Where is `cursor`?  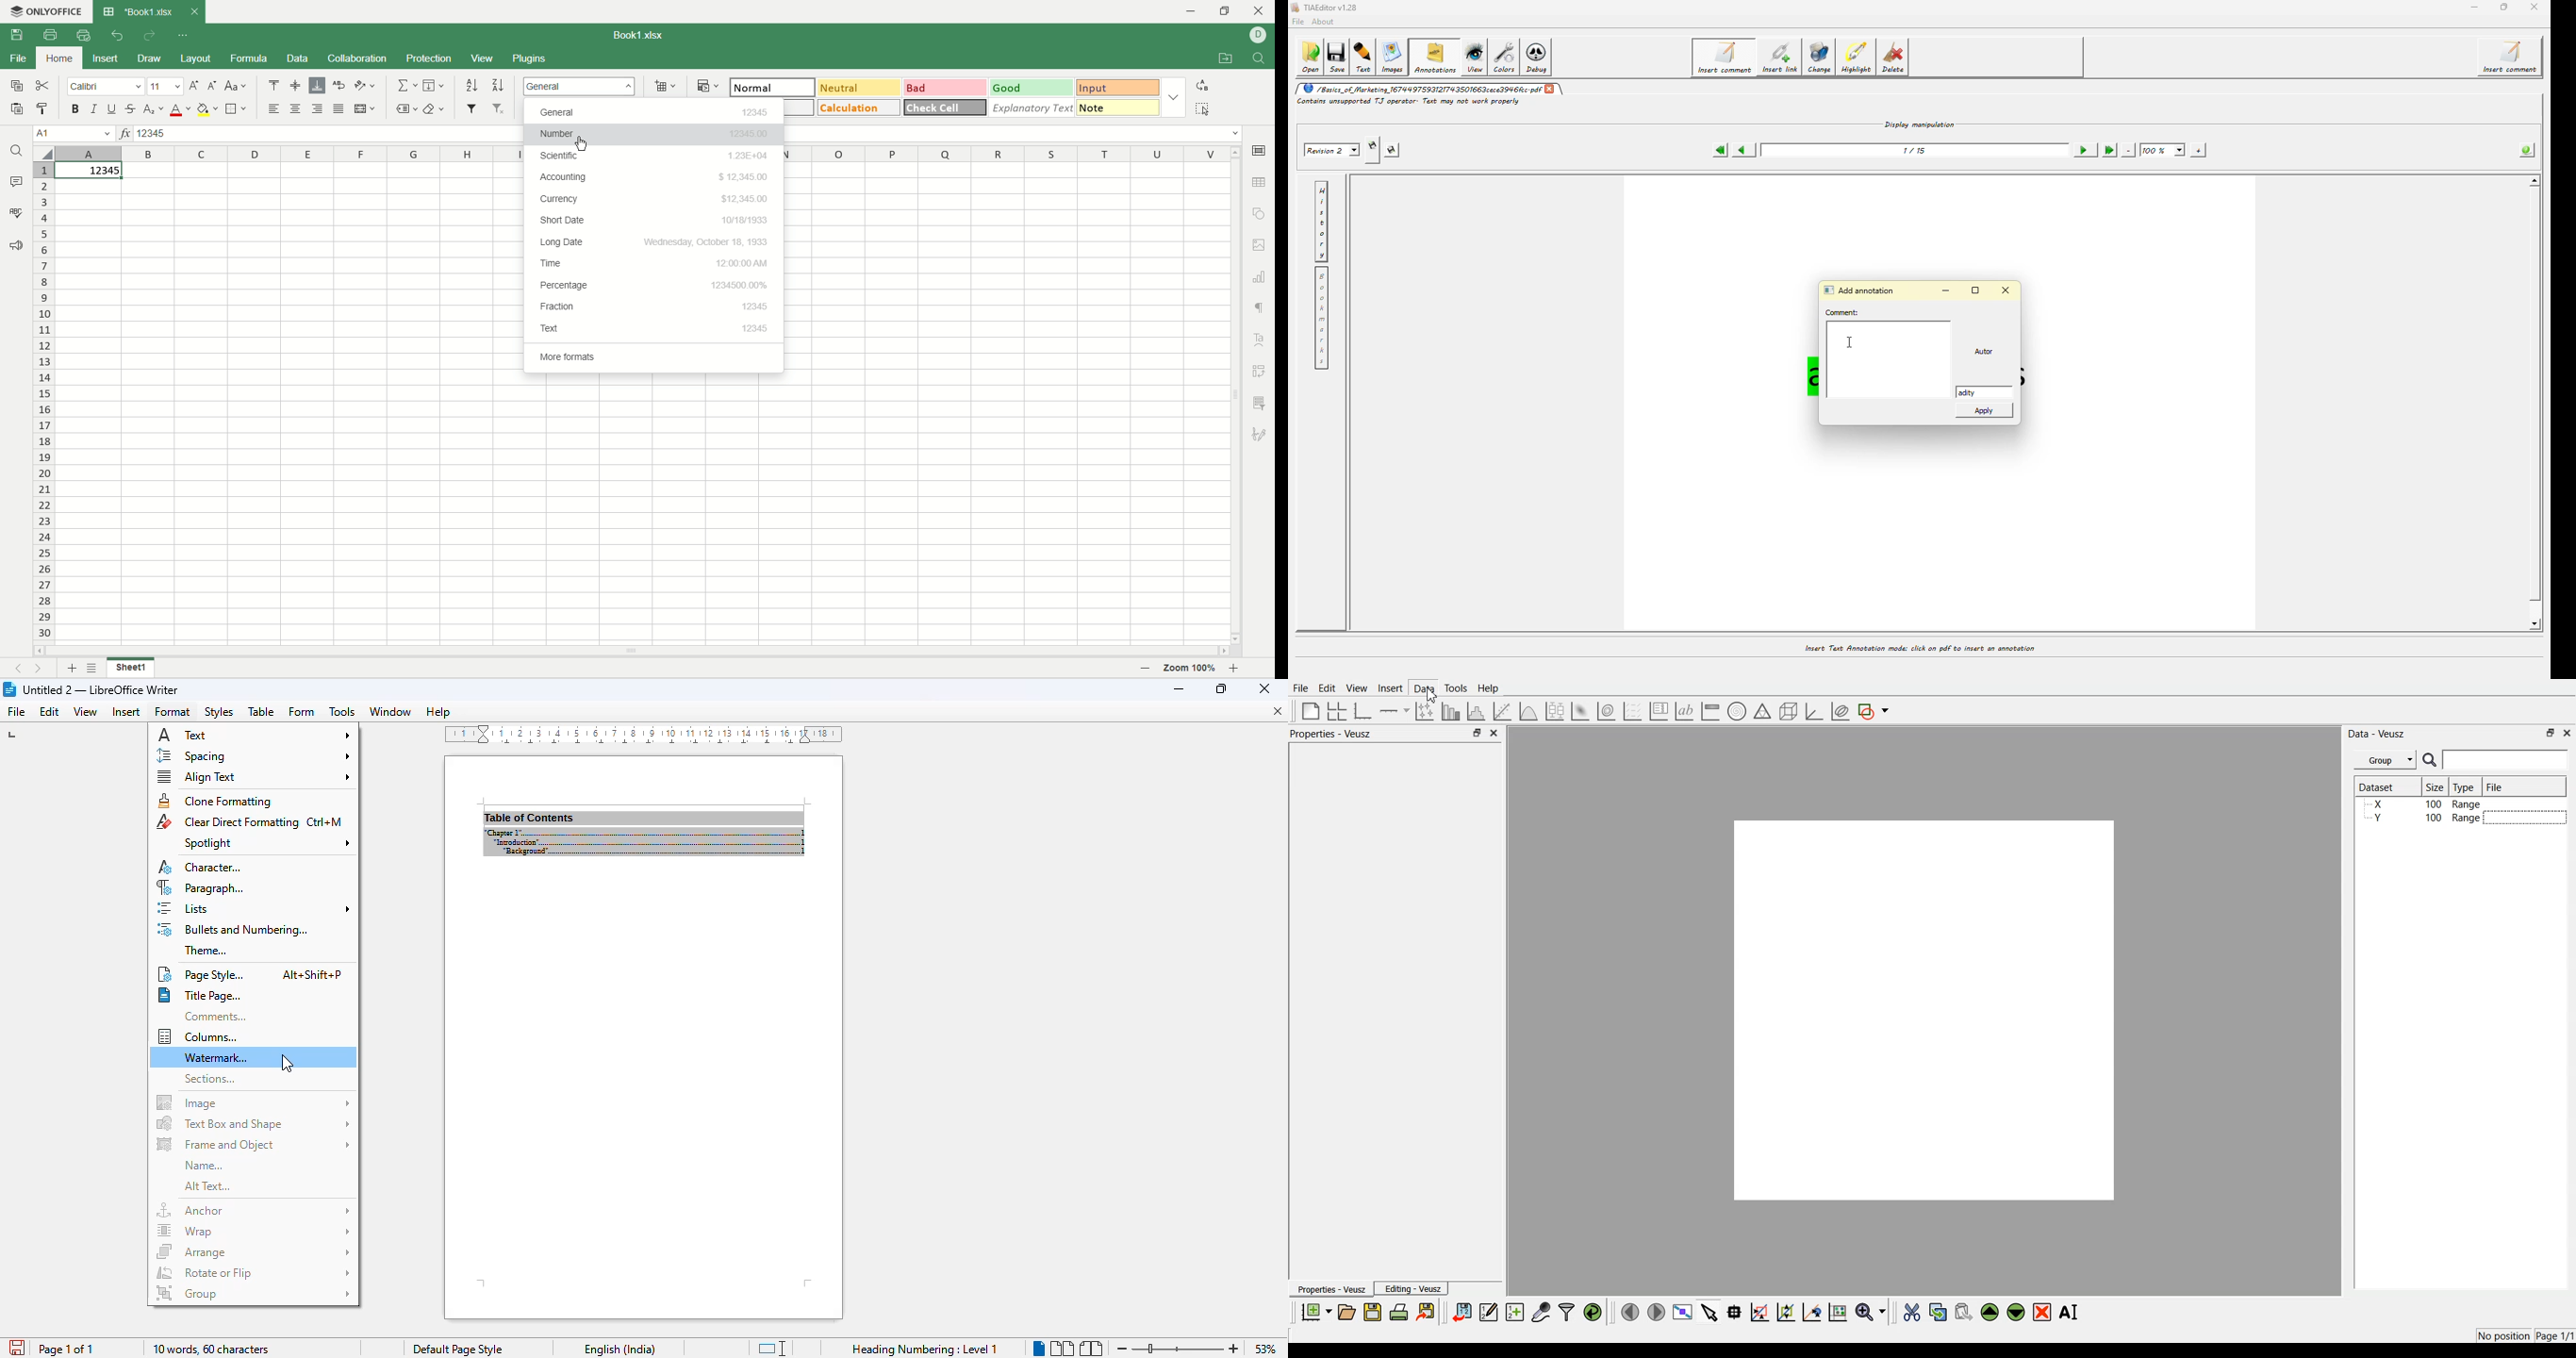
cursor is located at coordinates (583, 146).